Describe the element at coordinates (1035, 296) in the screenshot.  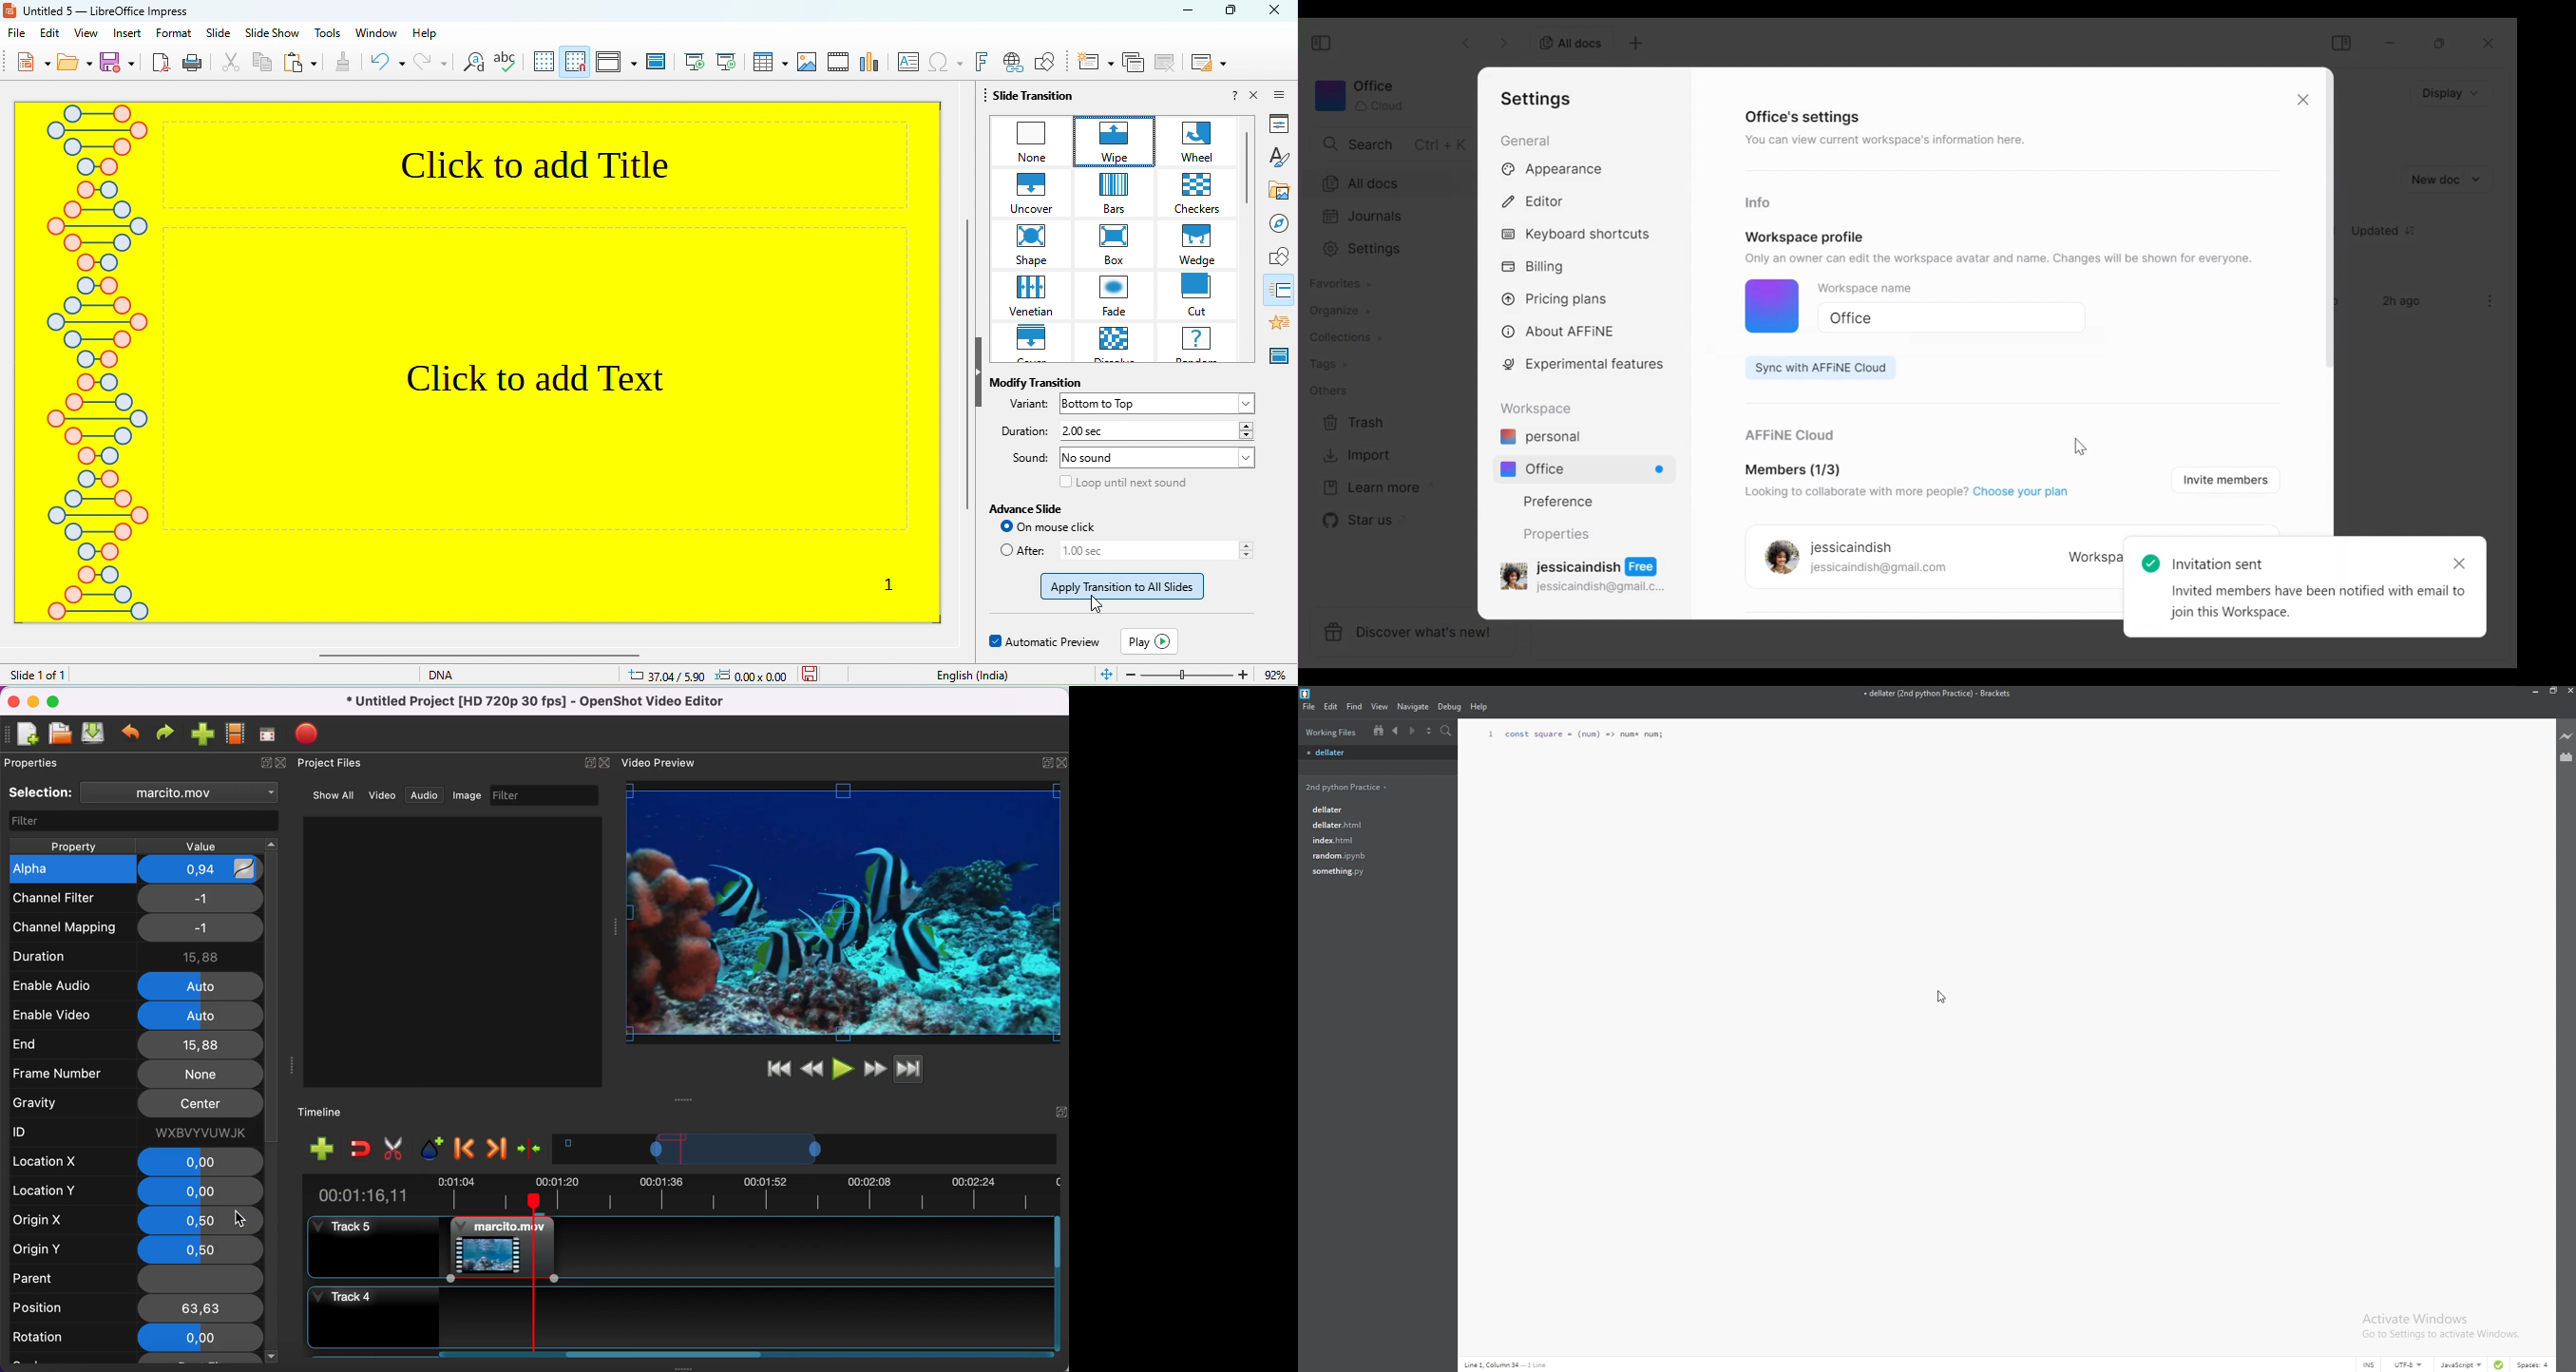
I see `venetian` at that location.